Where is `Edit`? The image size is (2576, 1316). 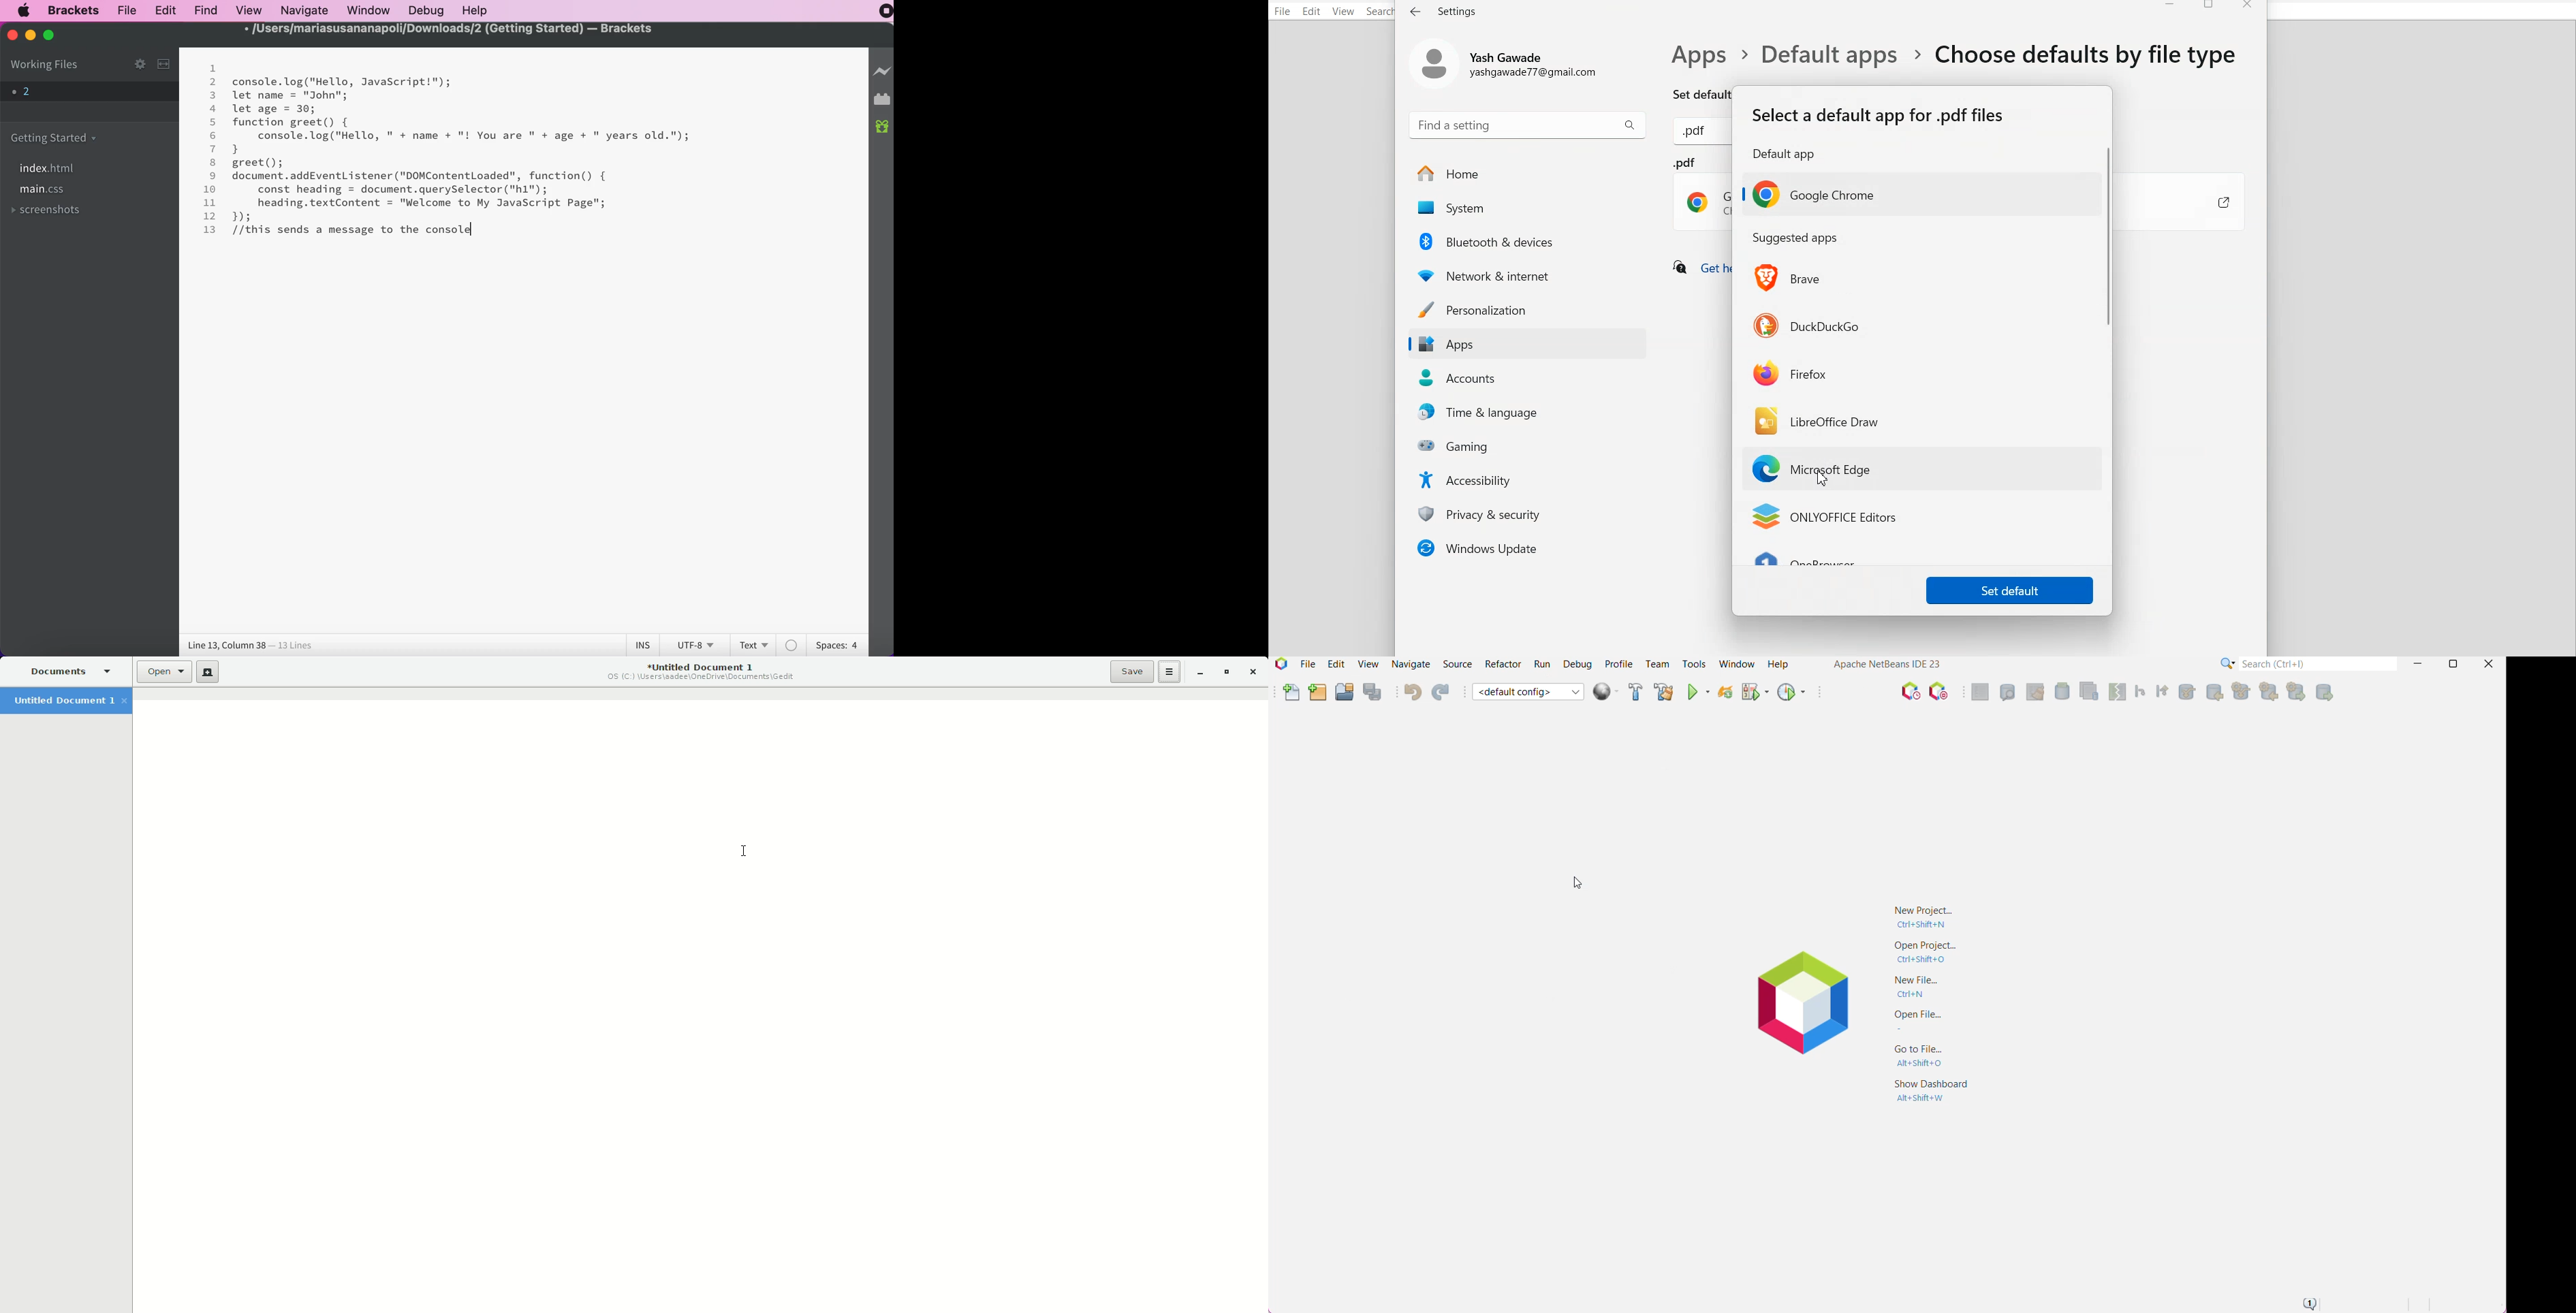 Edit is located at coordinates (1312, 11).